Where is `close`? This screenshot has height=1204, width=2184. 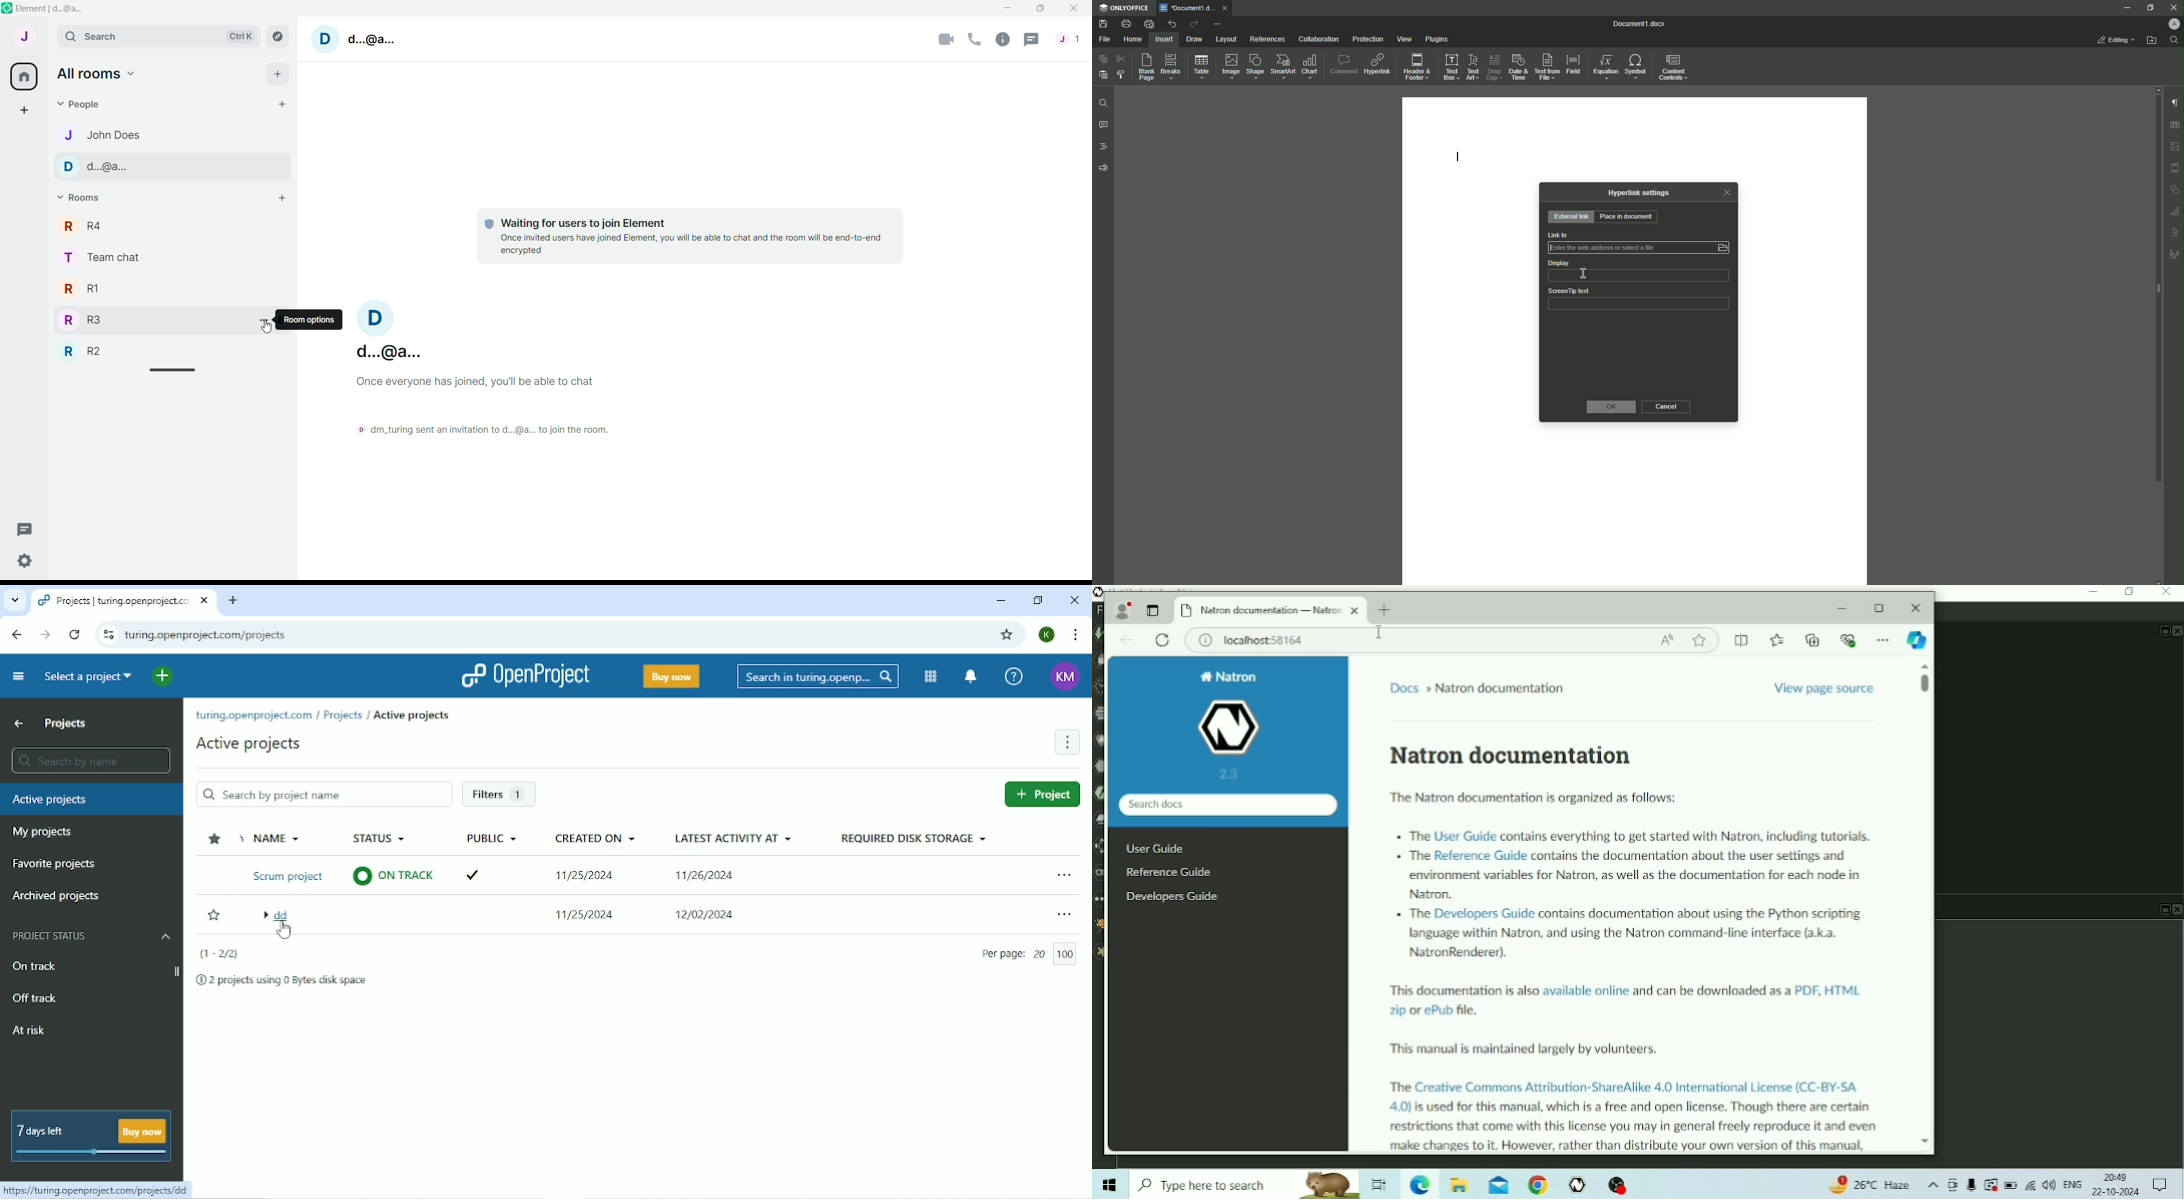
close is located at coordinates (1077, 9).